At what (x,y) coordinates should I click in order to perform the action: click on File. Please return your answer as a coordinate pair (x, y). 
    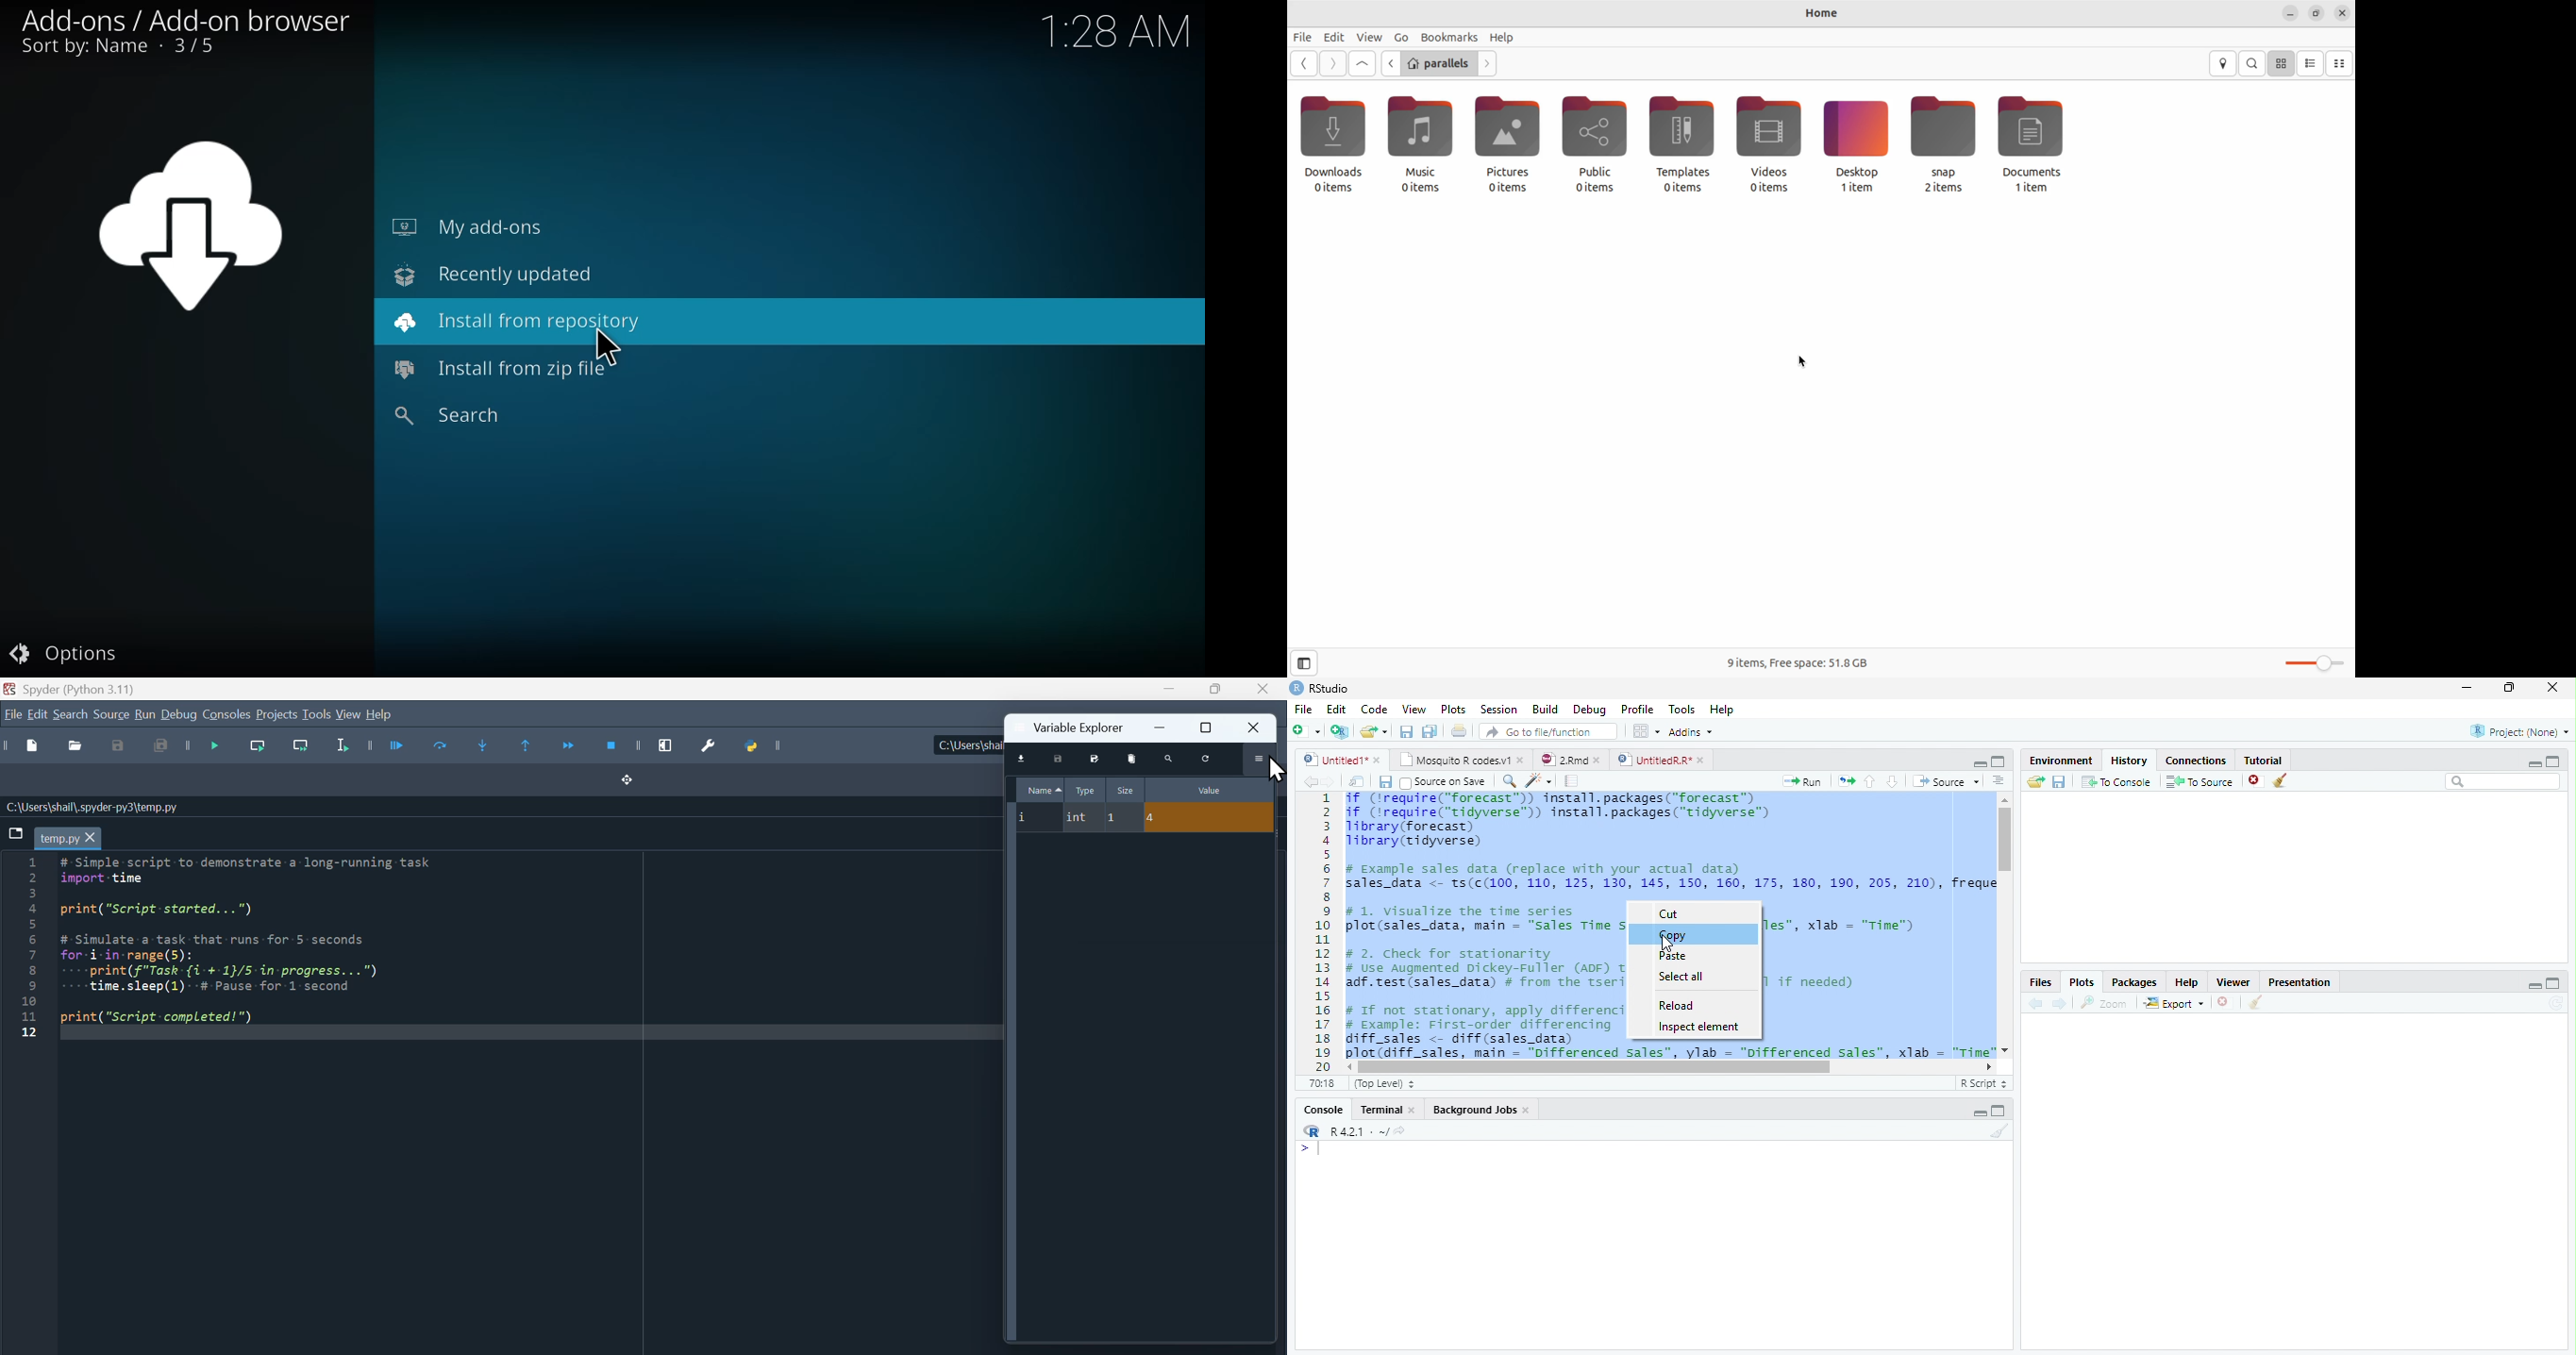
    Looking at the image, I should click on (1303, 709).